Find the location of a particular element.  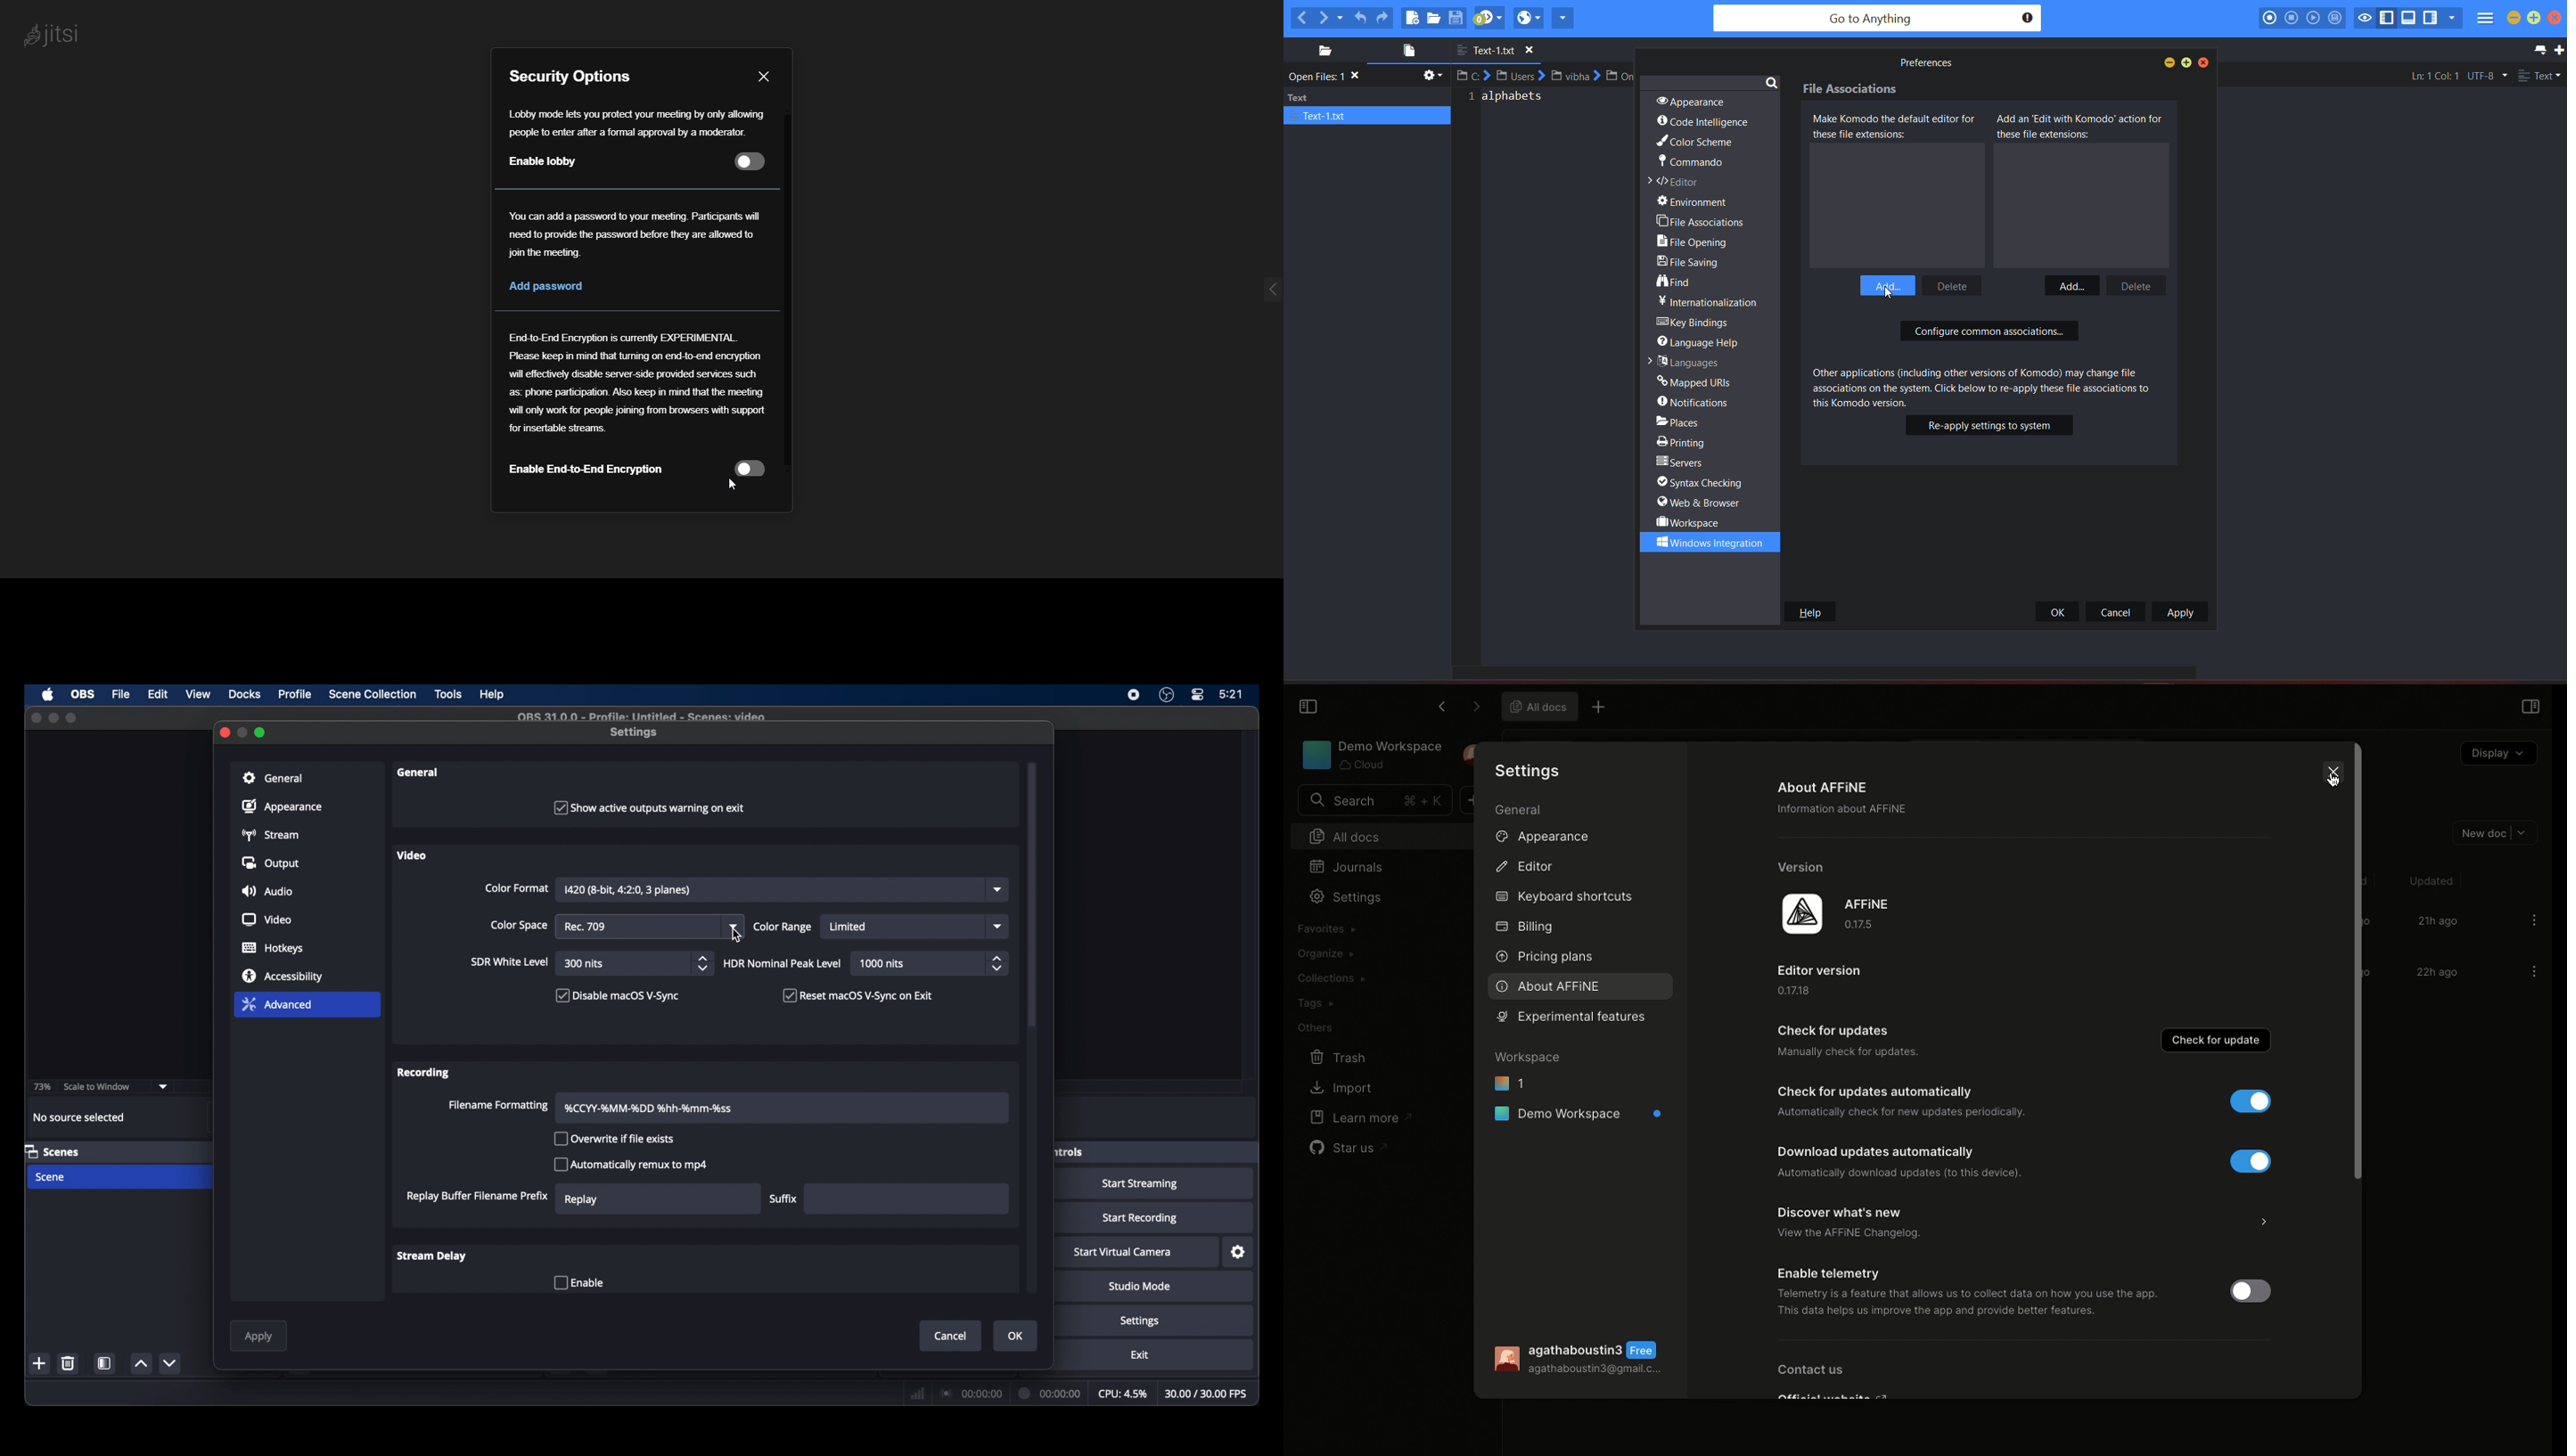

settings is located at coordinates (633, 732).